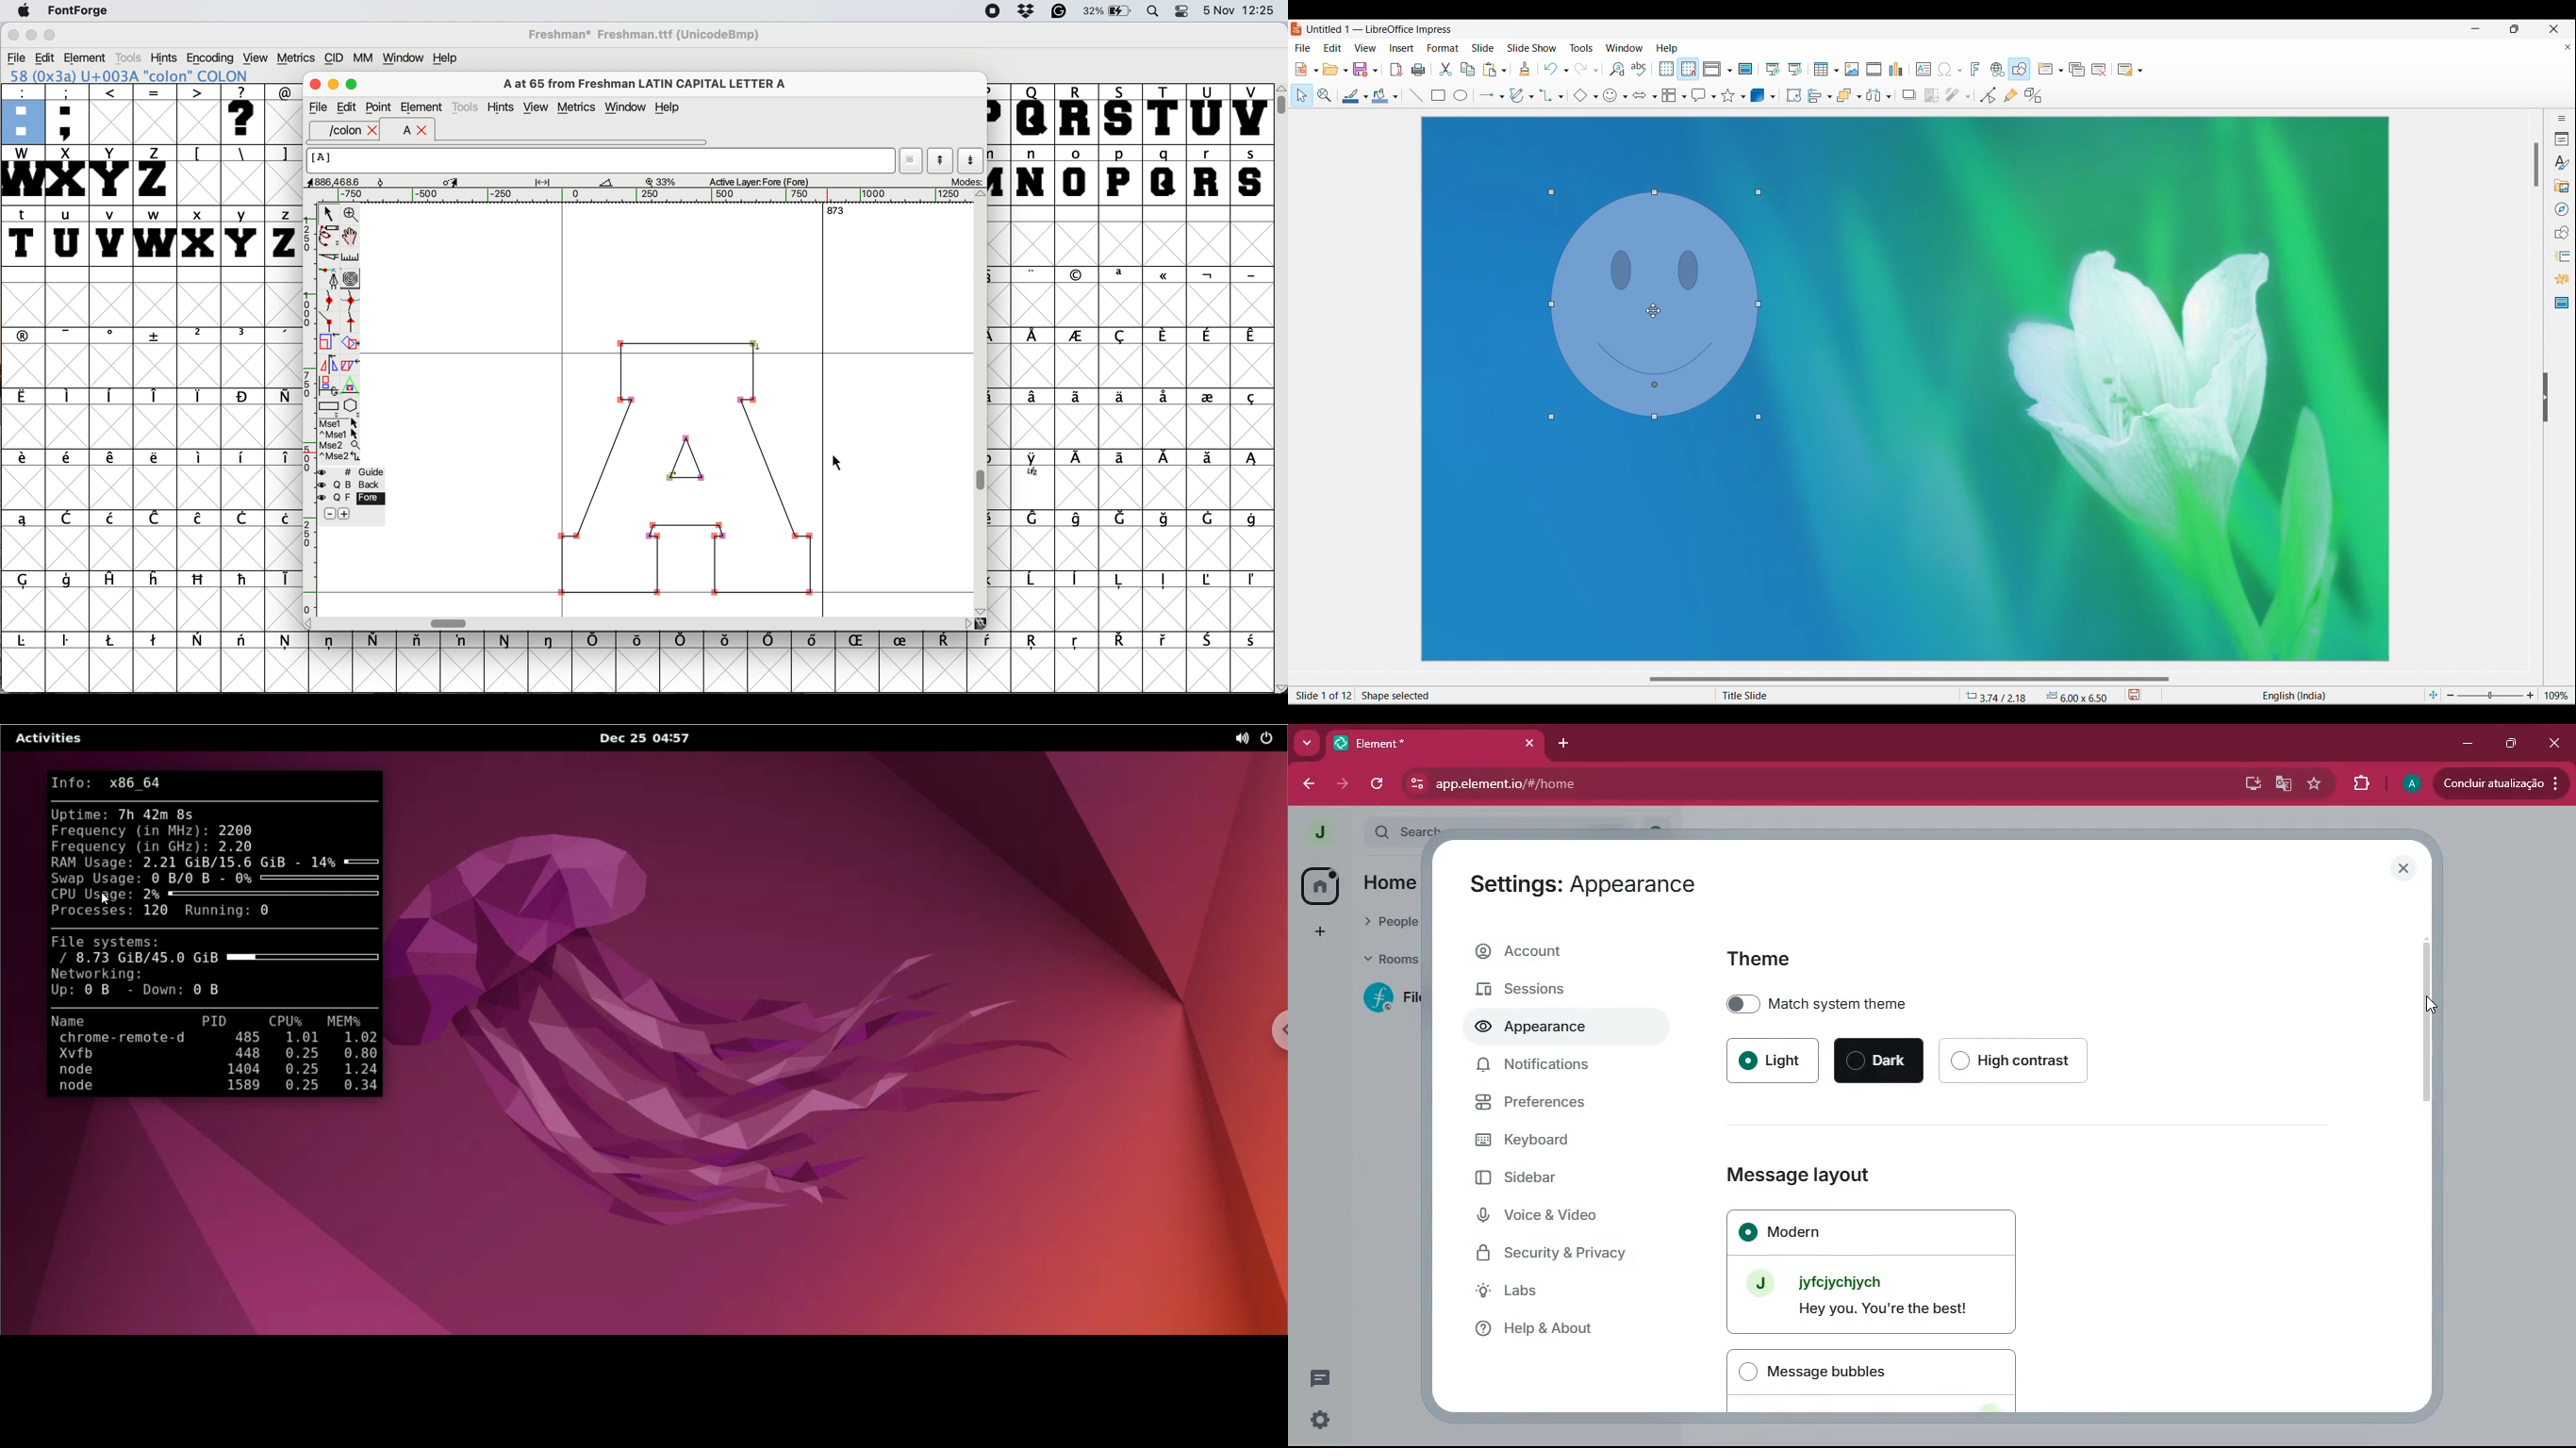  I want to click on symbol, so click(1117, 397).